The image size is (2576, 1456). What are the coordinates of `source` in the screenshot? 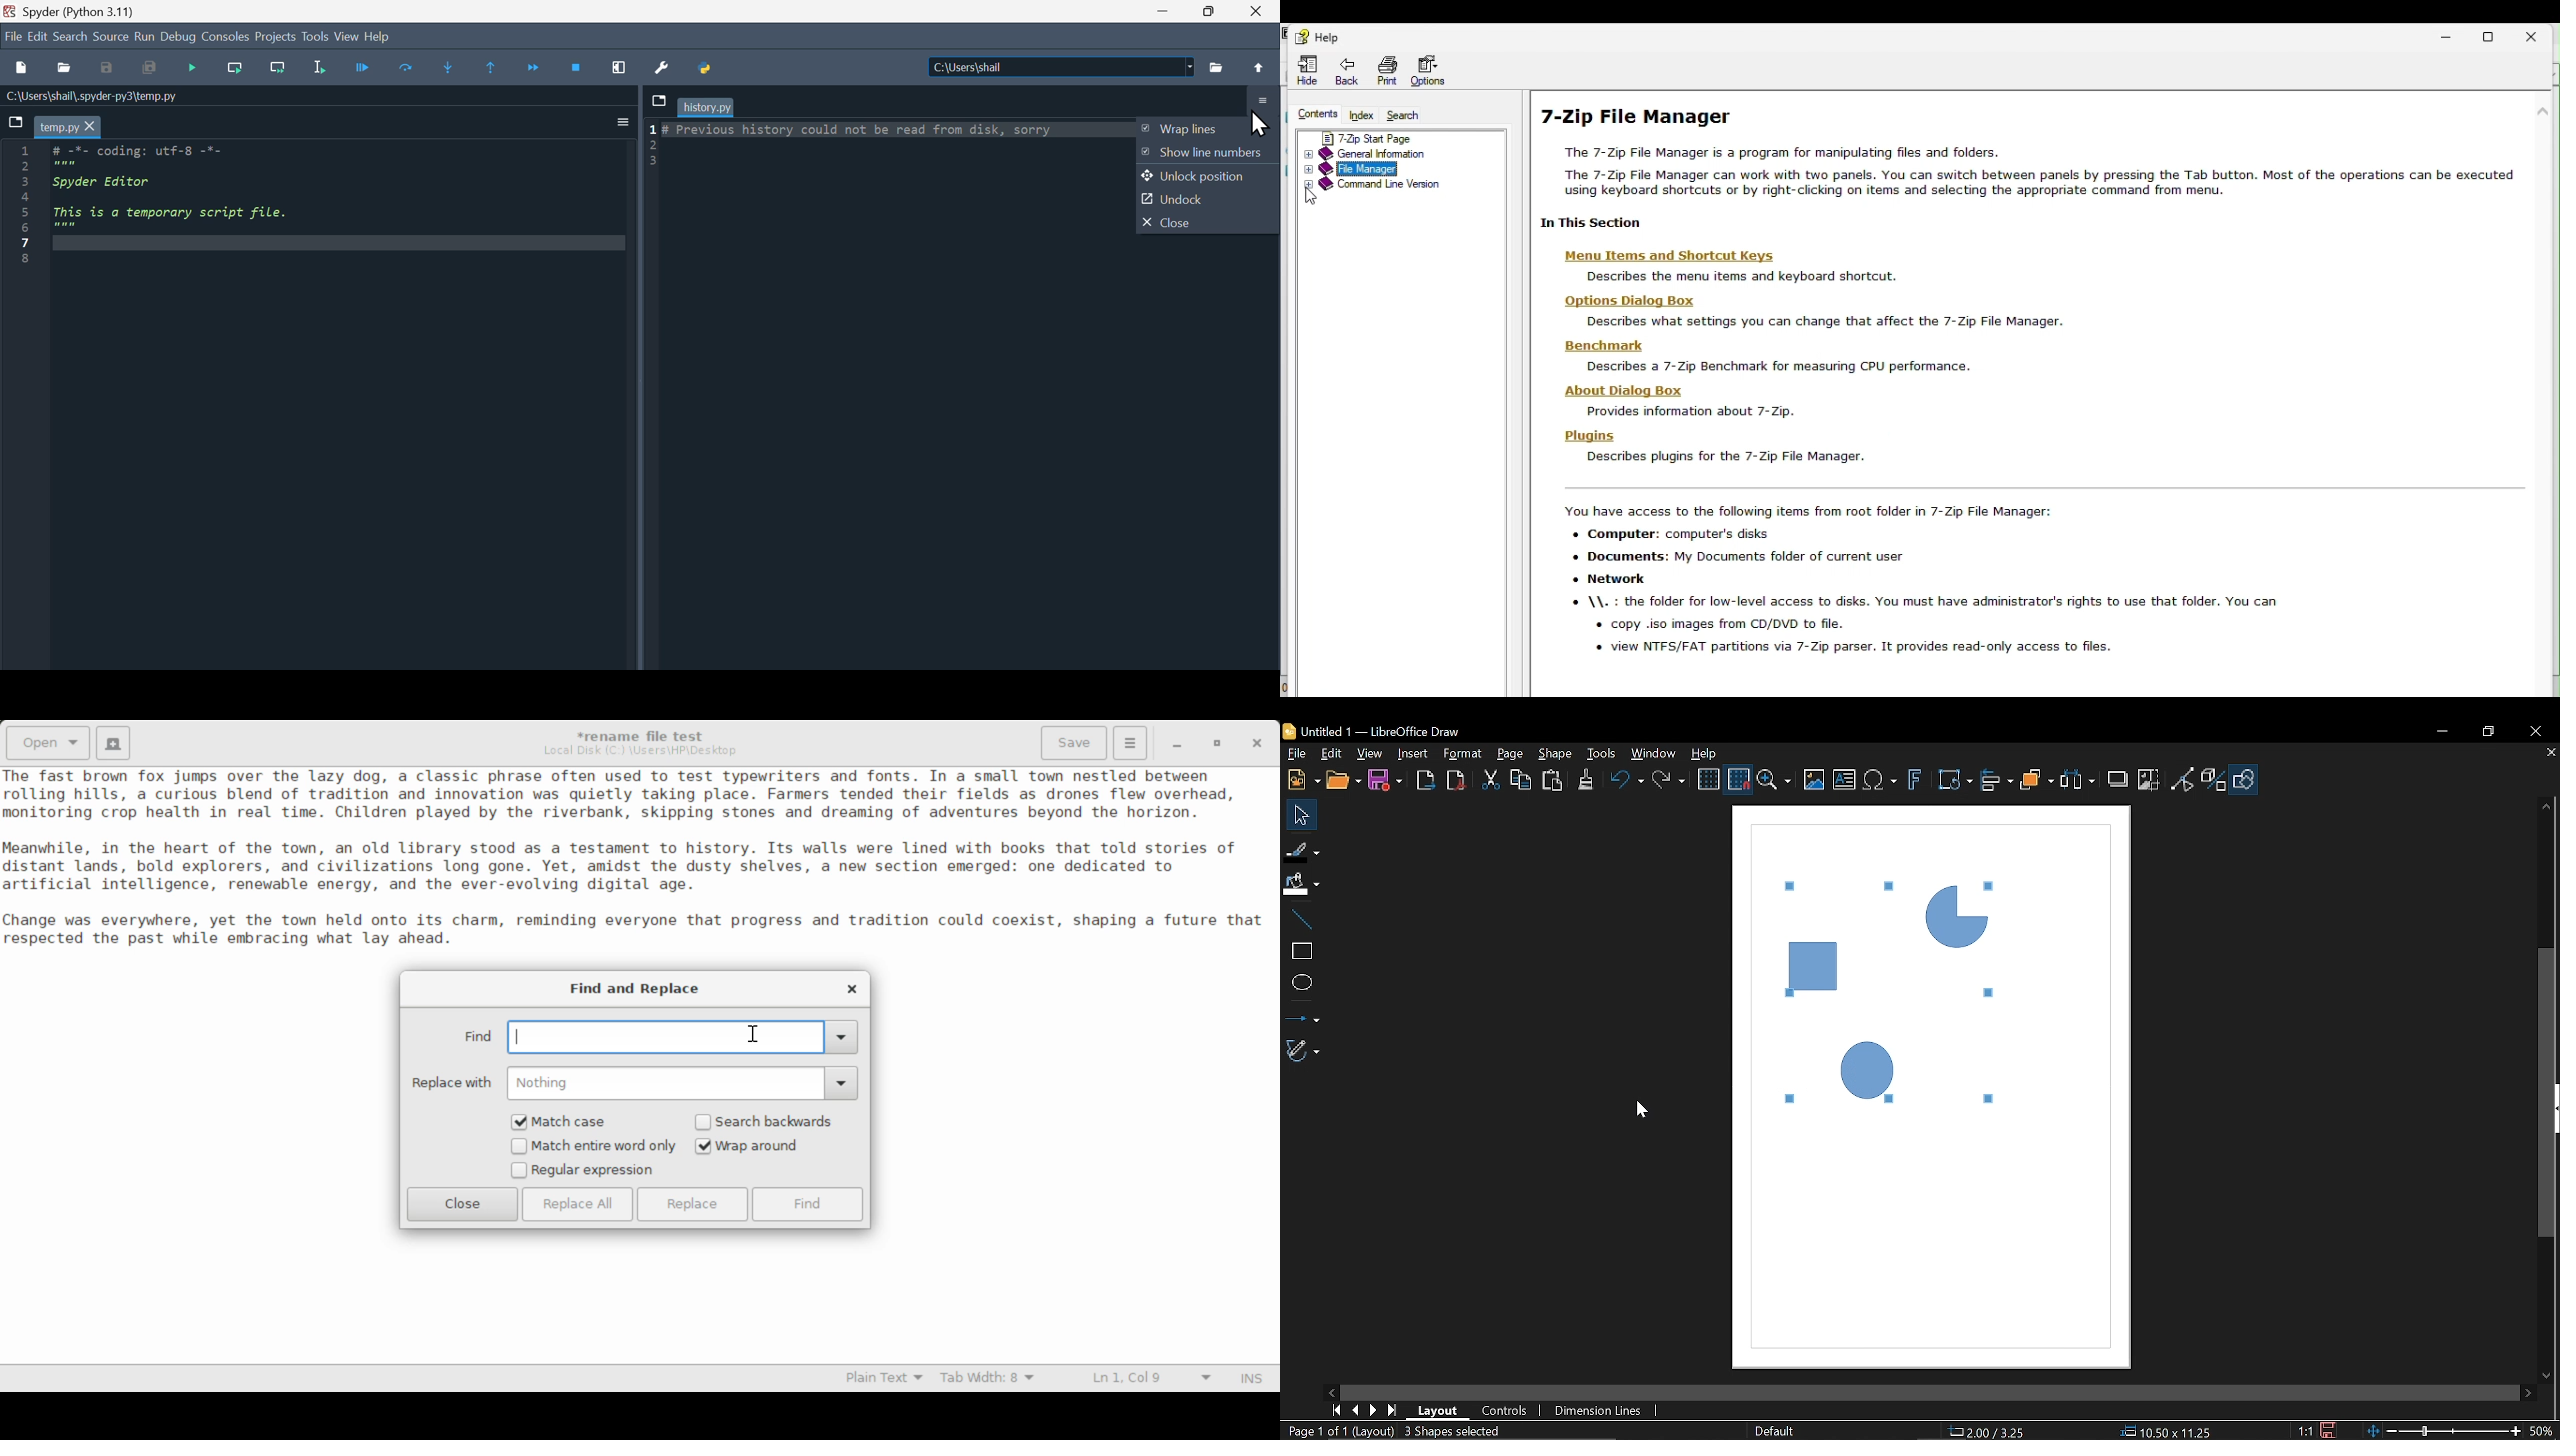 It's located at (111, 37).